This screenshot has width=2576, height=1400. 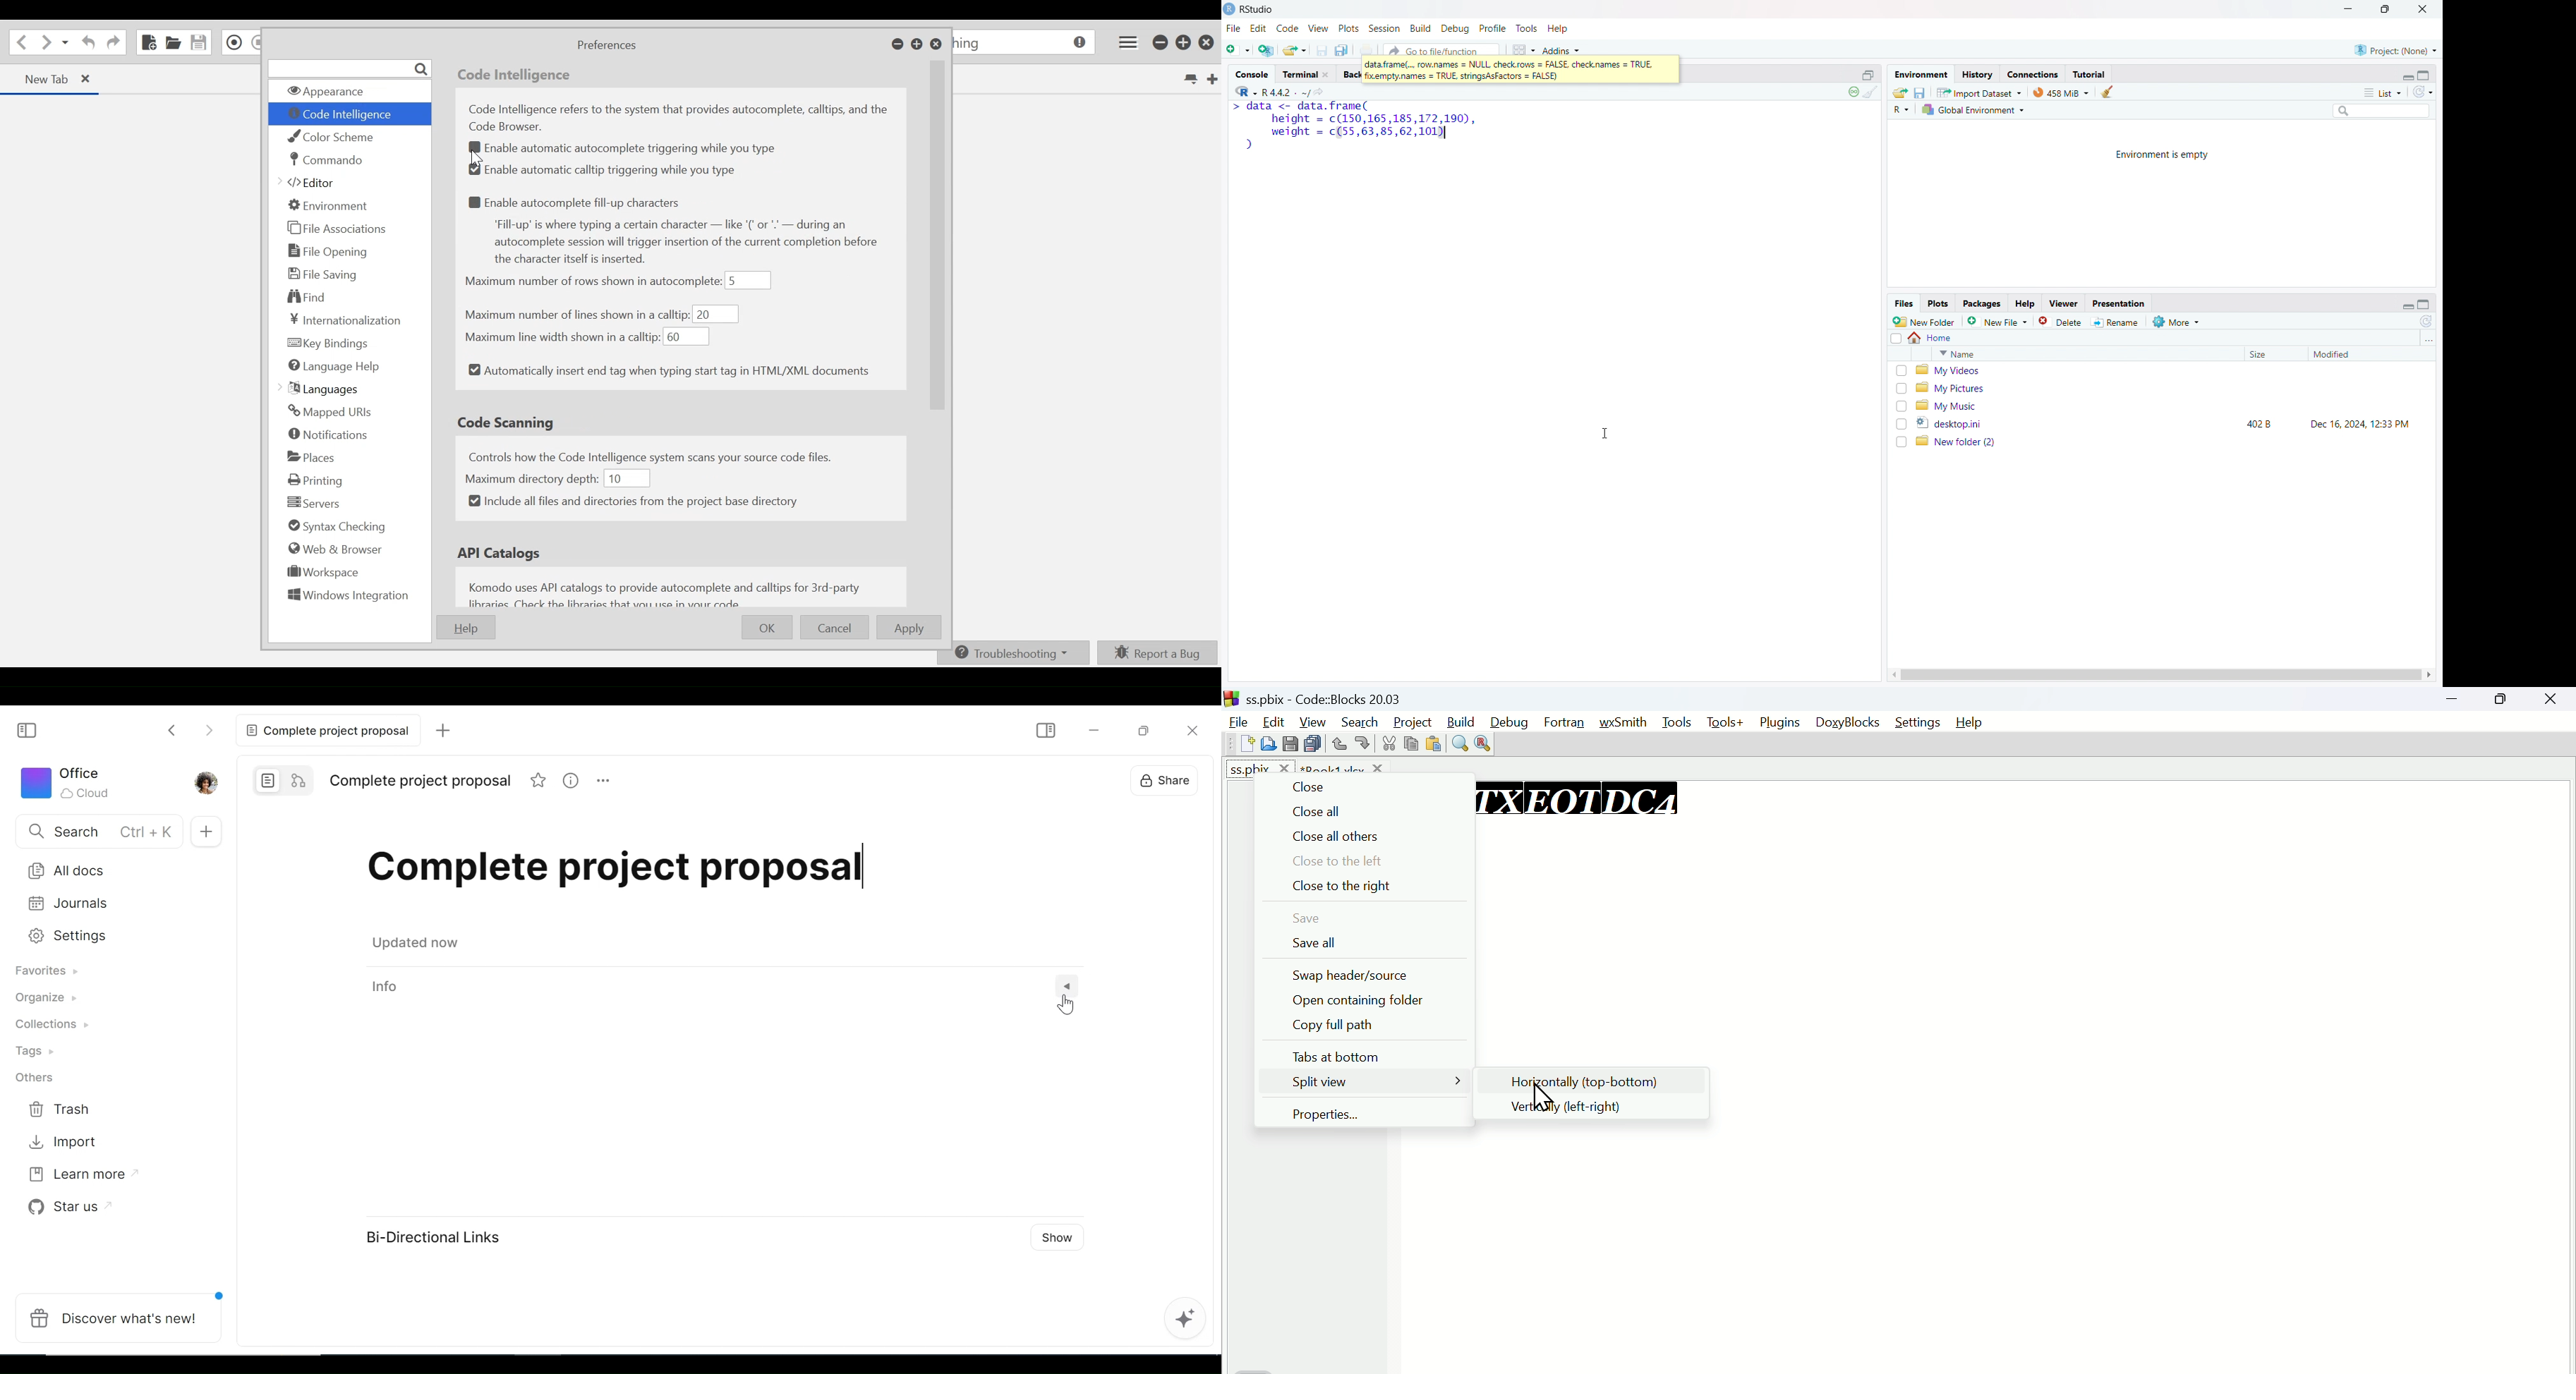 What do you see at coordinates (1559, 29) in the screenshot?
I see `help` at bounding box center [1559, 29].